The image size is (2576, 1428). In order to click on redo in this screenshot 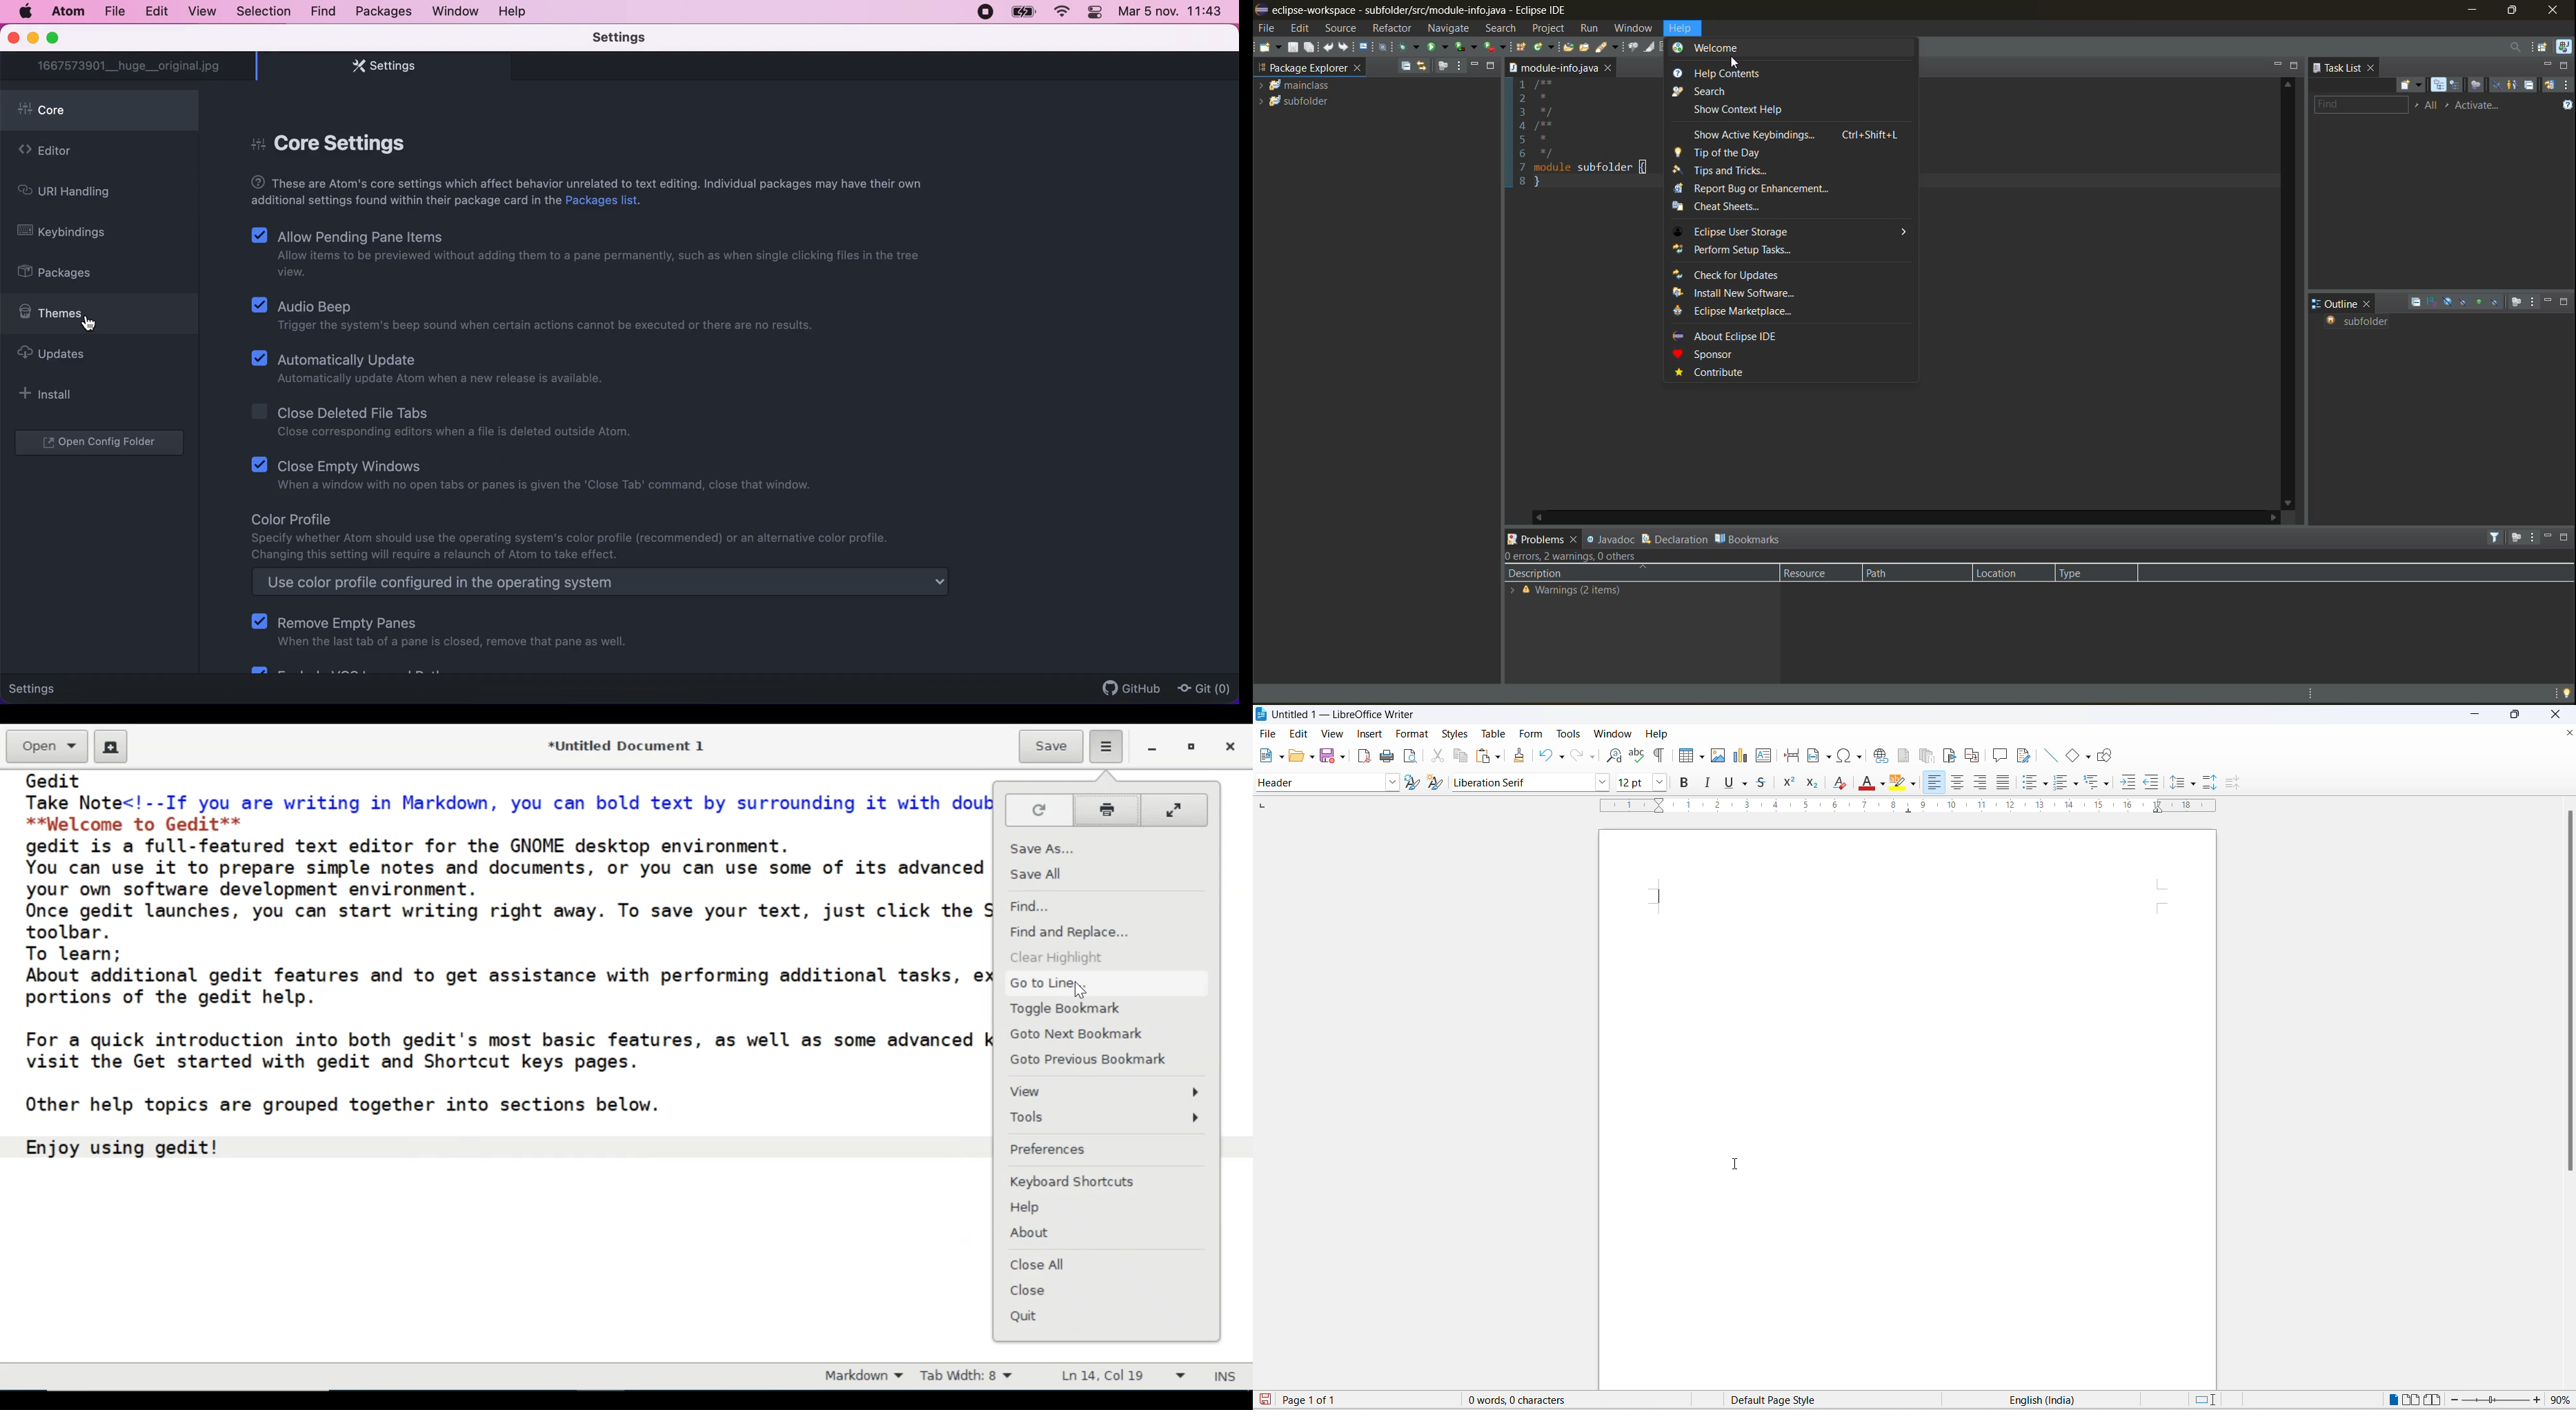, I will do `click(1583, 756)`.